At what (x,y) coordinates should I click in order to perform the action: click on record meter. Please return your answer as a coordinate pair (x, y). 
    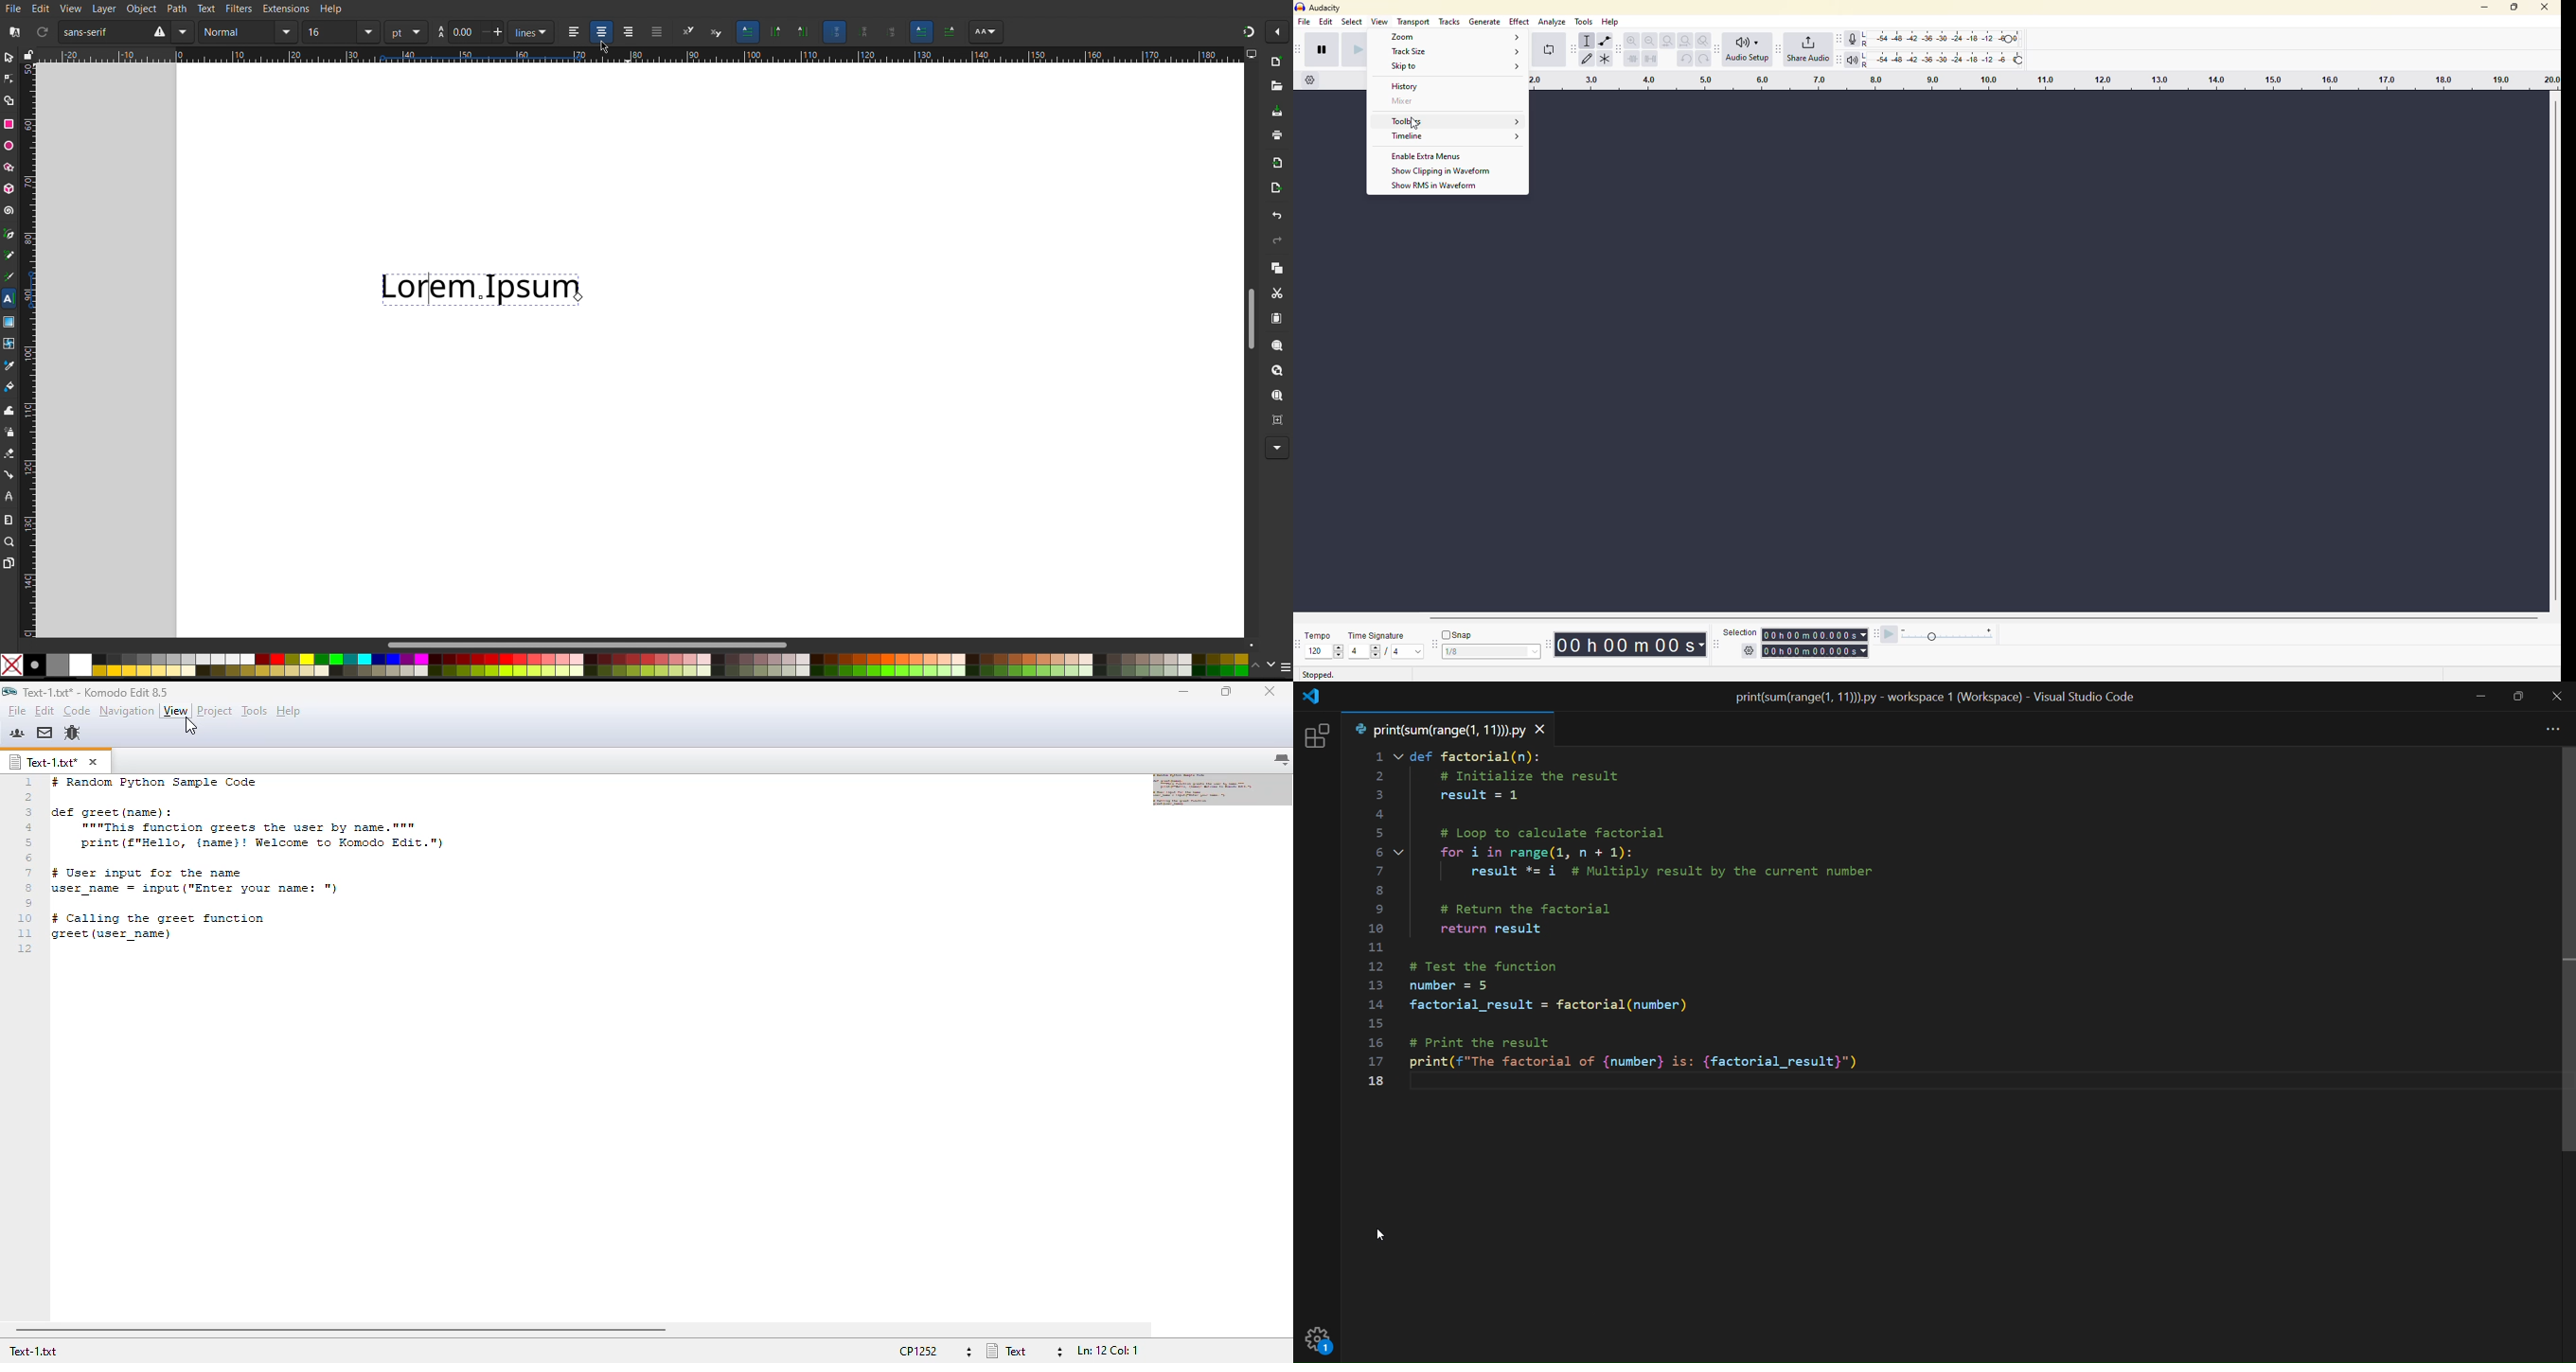
    Looking at the image, I should click on (1855, 39).